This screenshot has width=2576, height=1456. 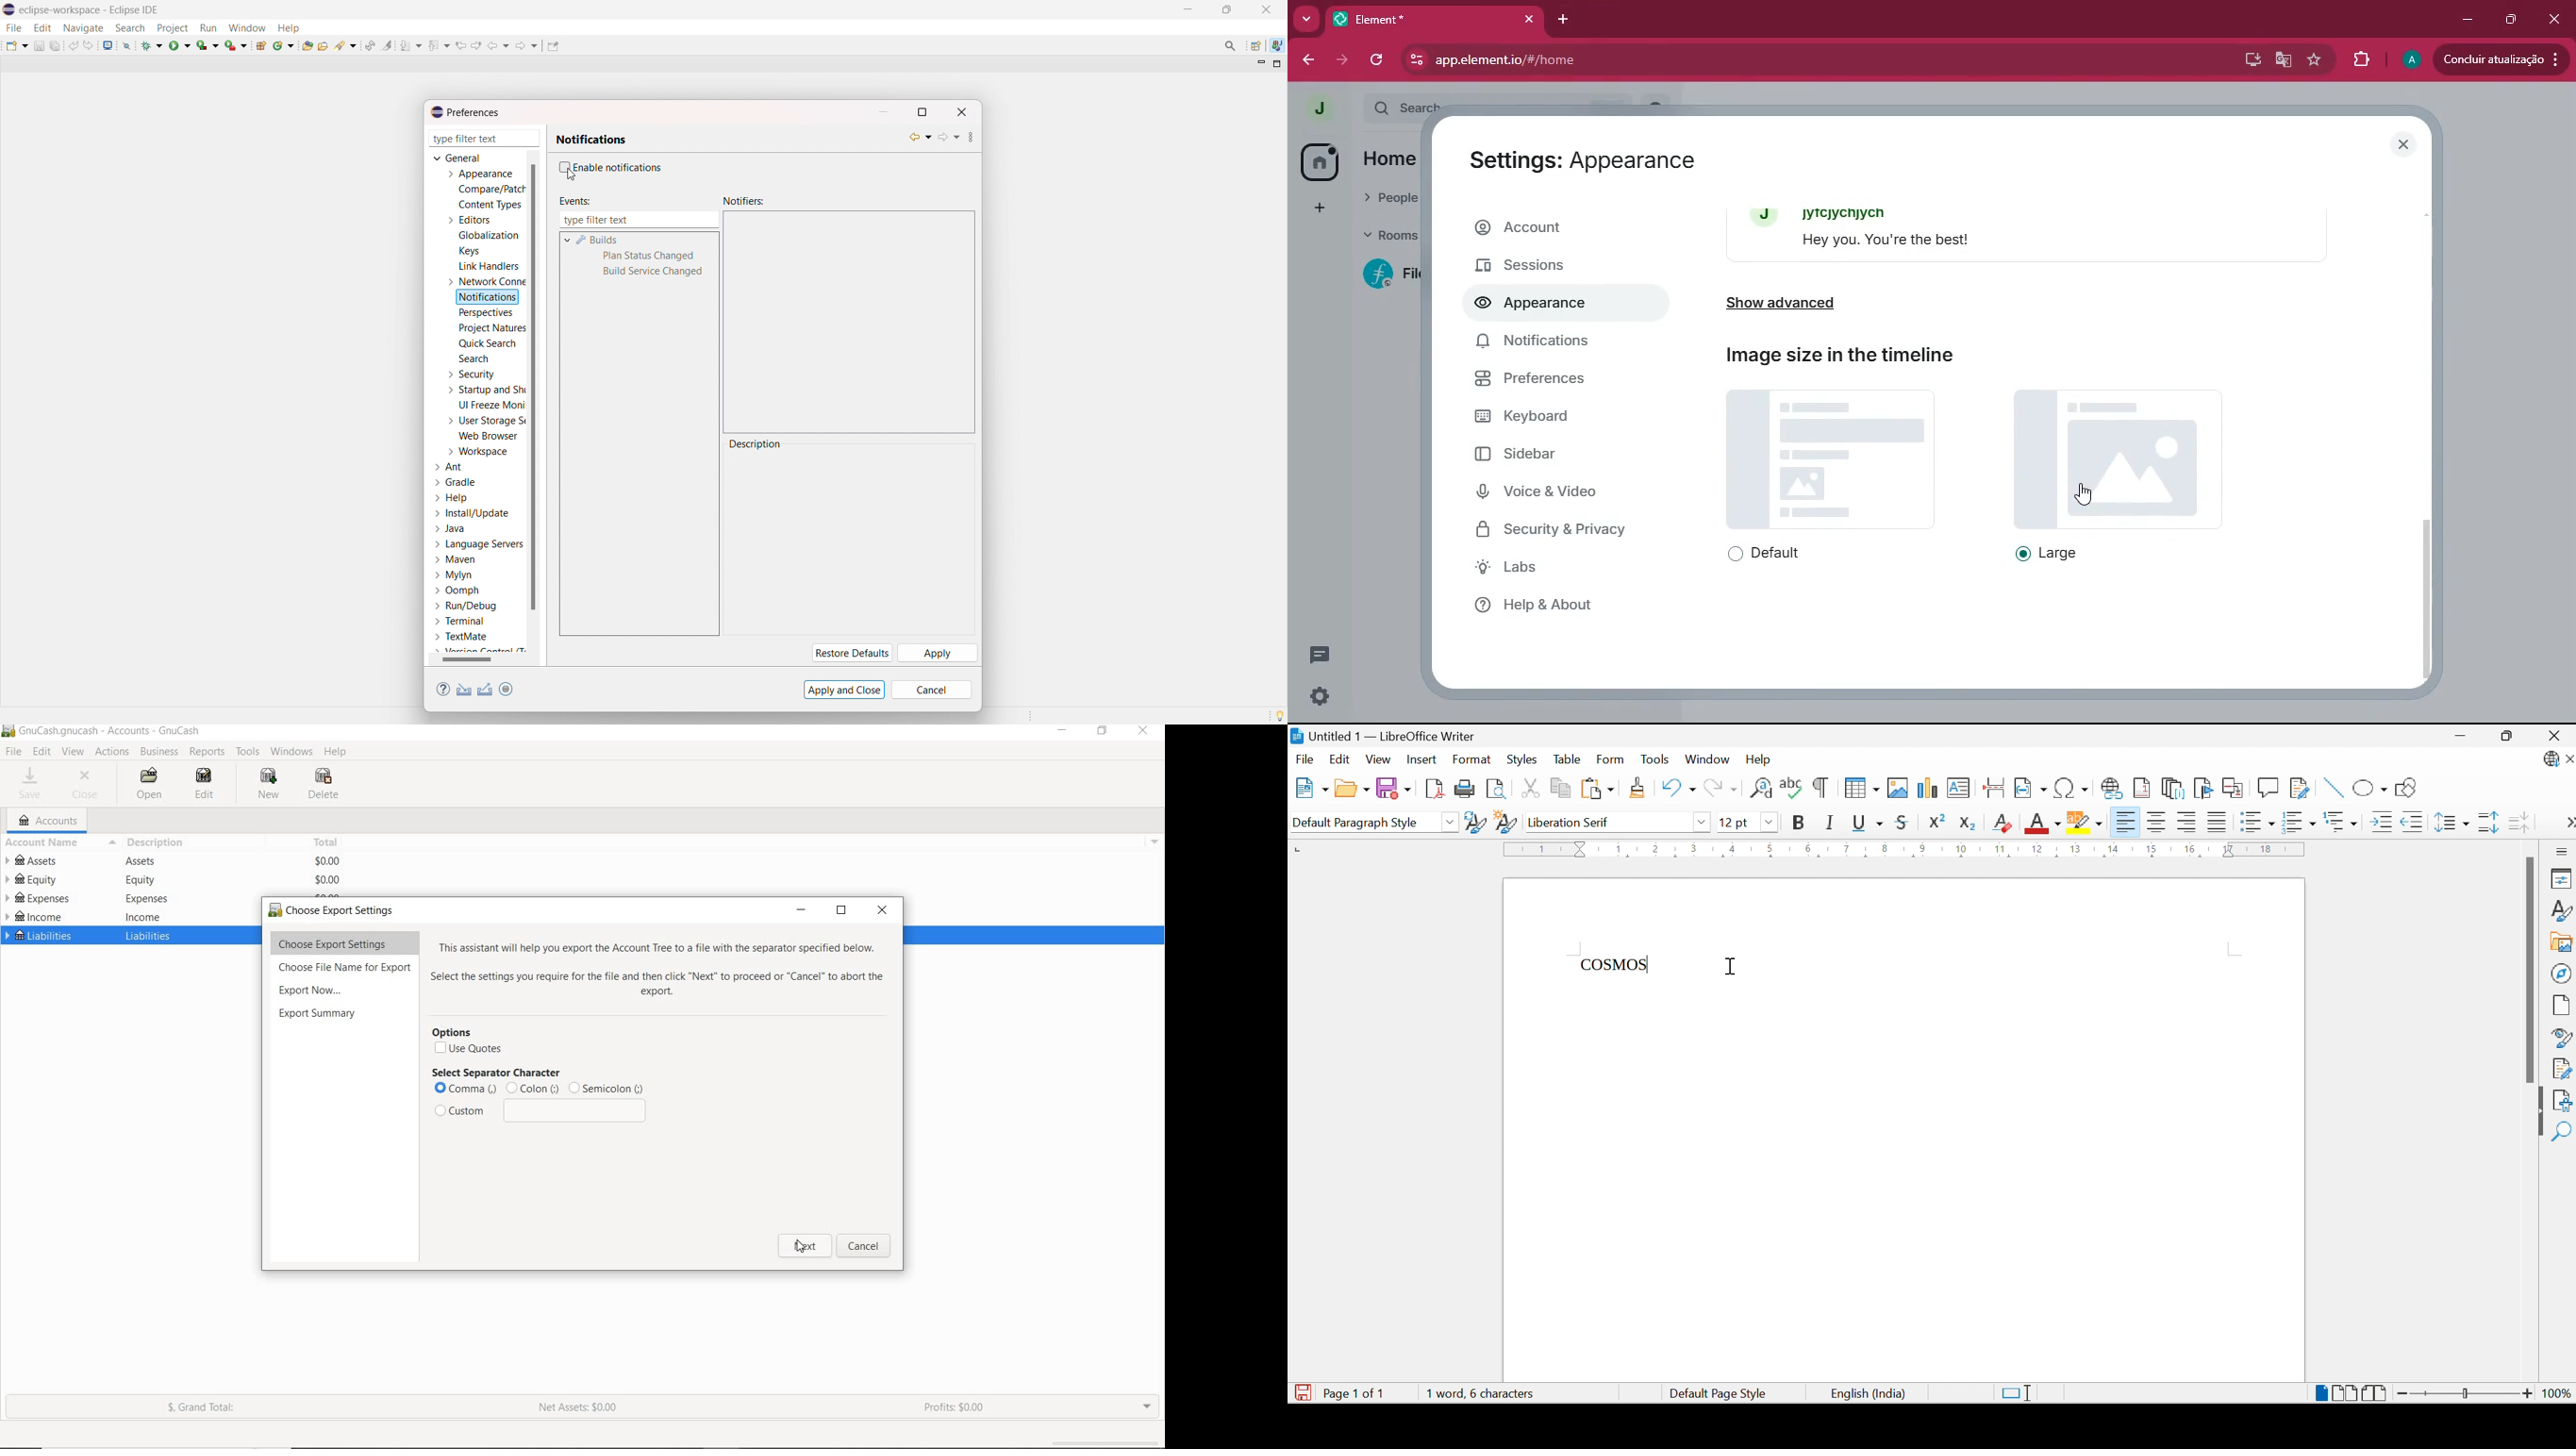 What do you see at coordinates (343, 944) in the screenshot?
I see `choose export settings` at bounding box center [343, 944].